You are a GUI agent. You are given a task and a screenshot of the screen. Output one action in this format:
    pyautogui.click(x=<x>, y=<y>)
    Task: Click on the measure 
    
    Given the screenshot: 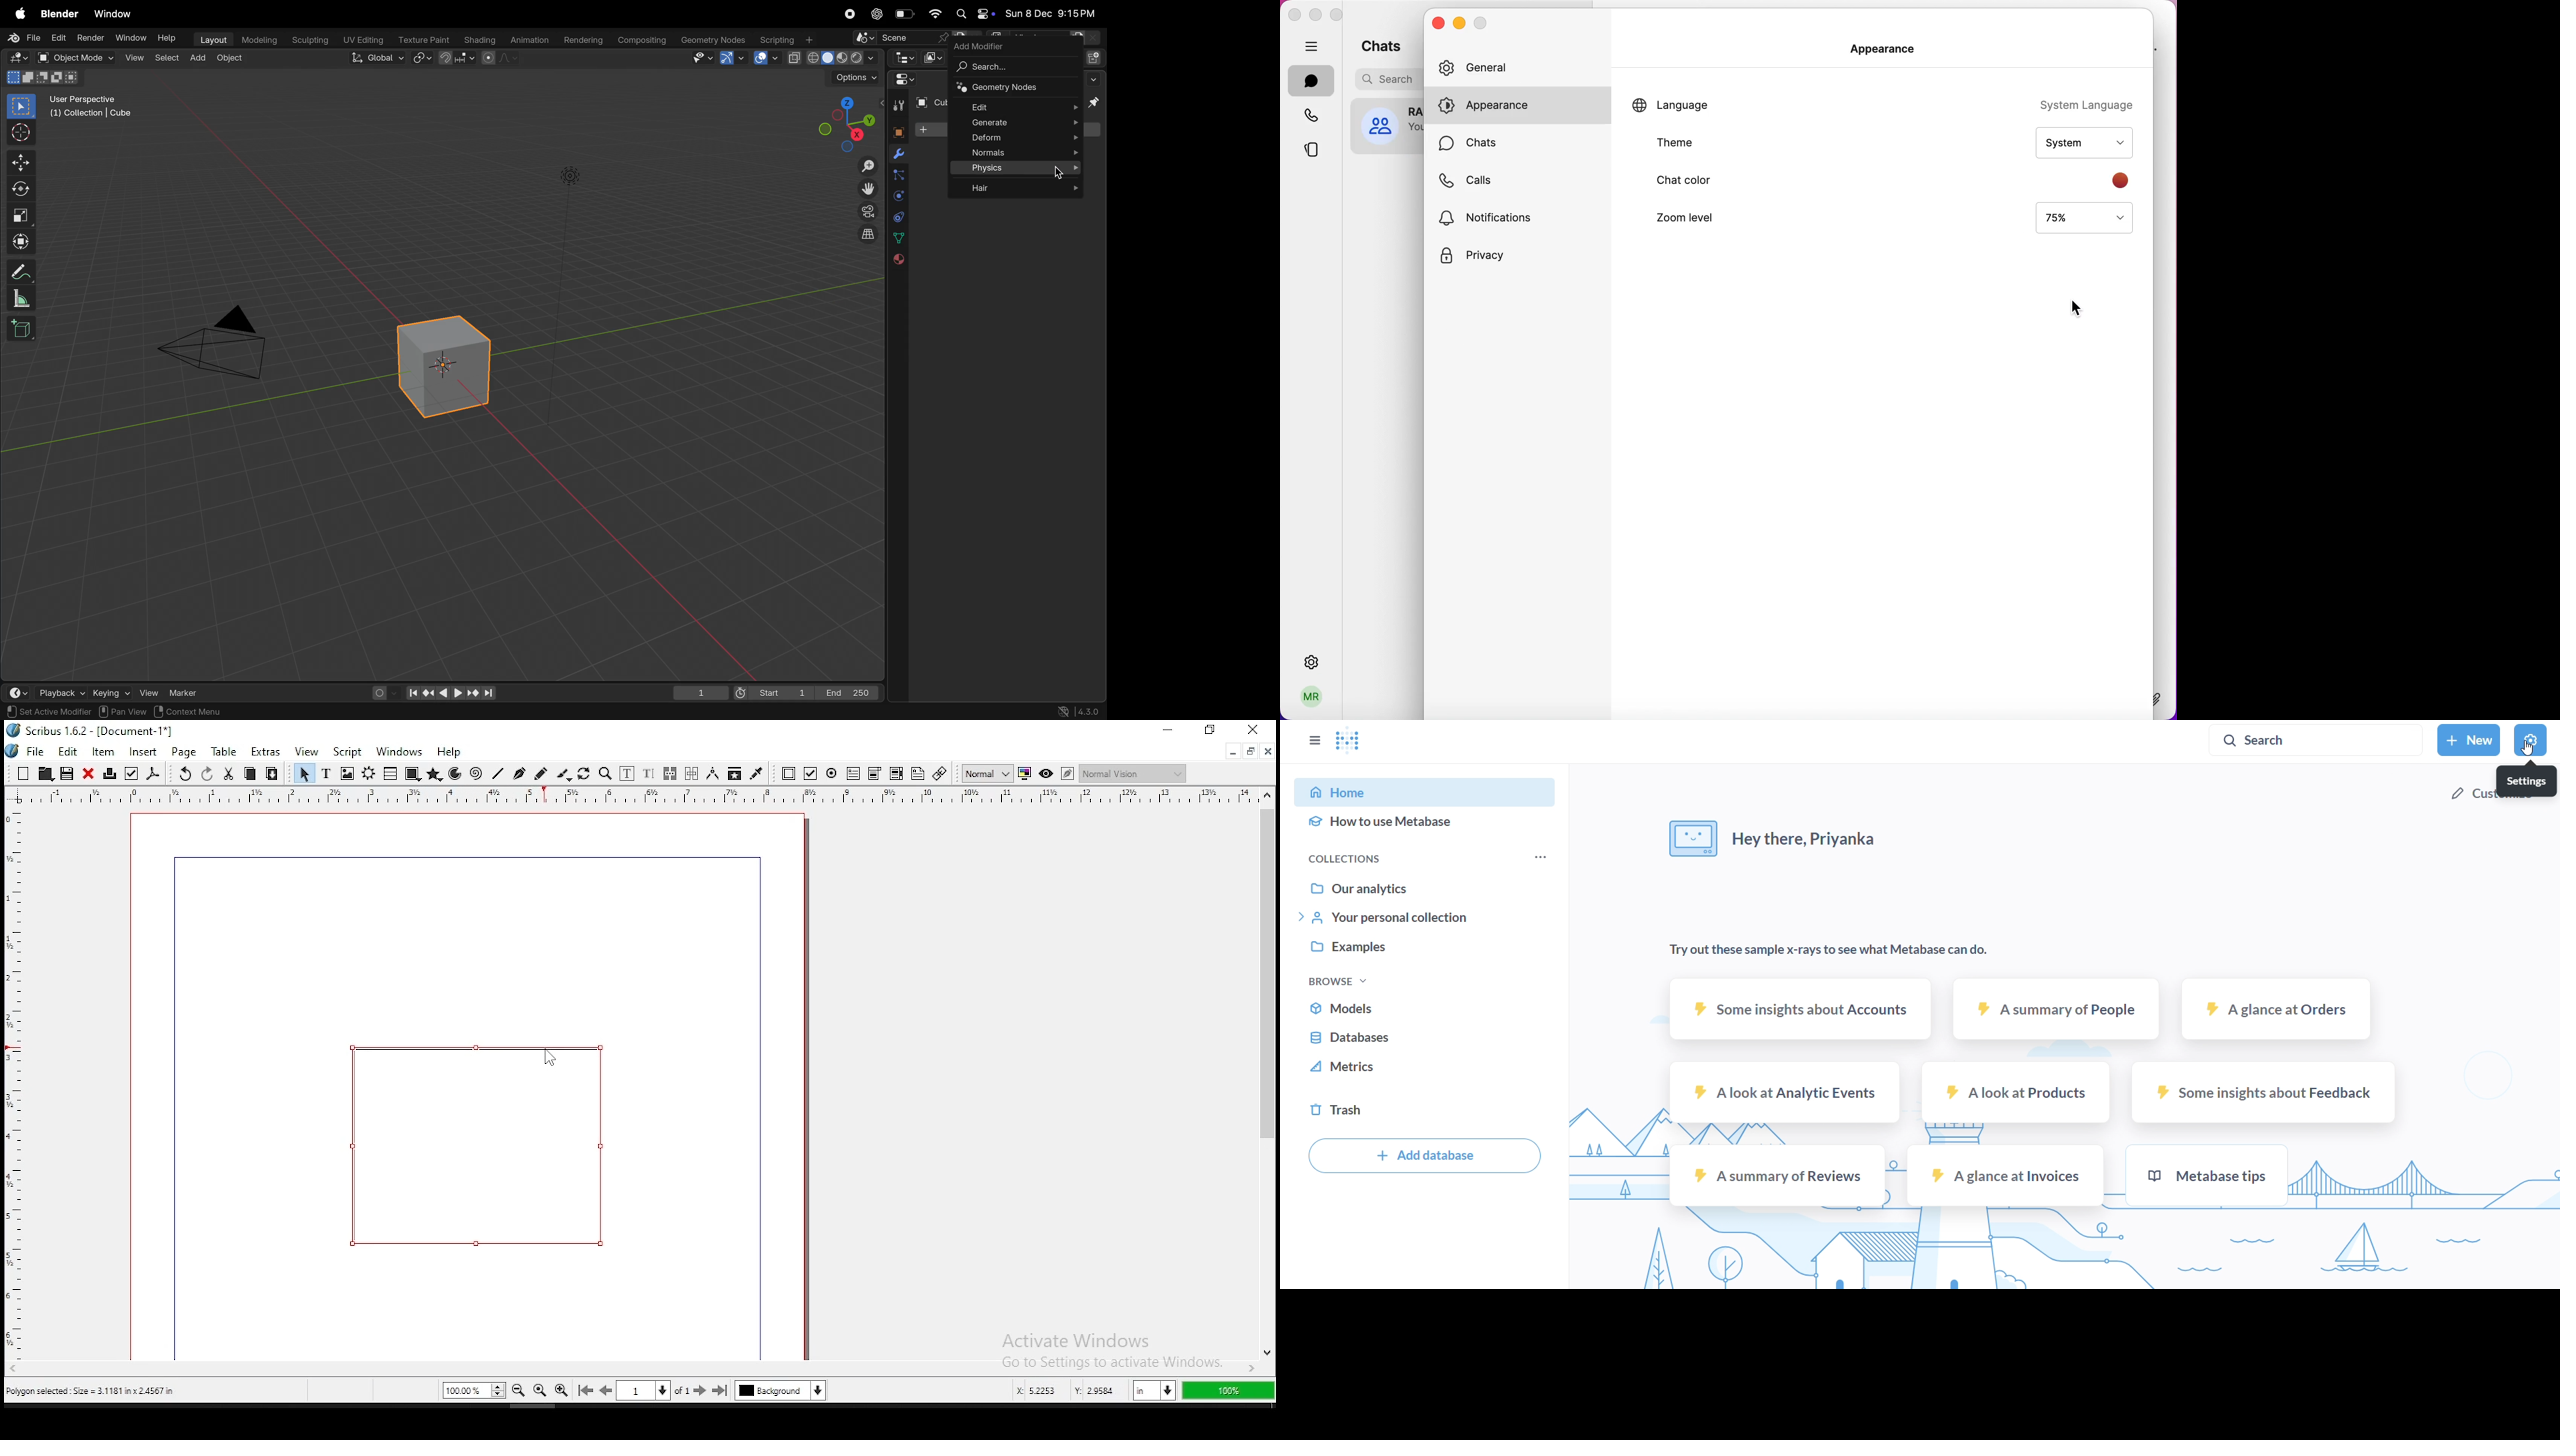 What is the action you would take?
    pyautogui.click(x=21, y=300)
    